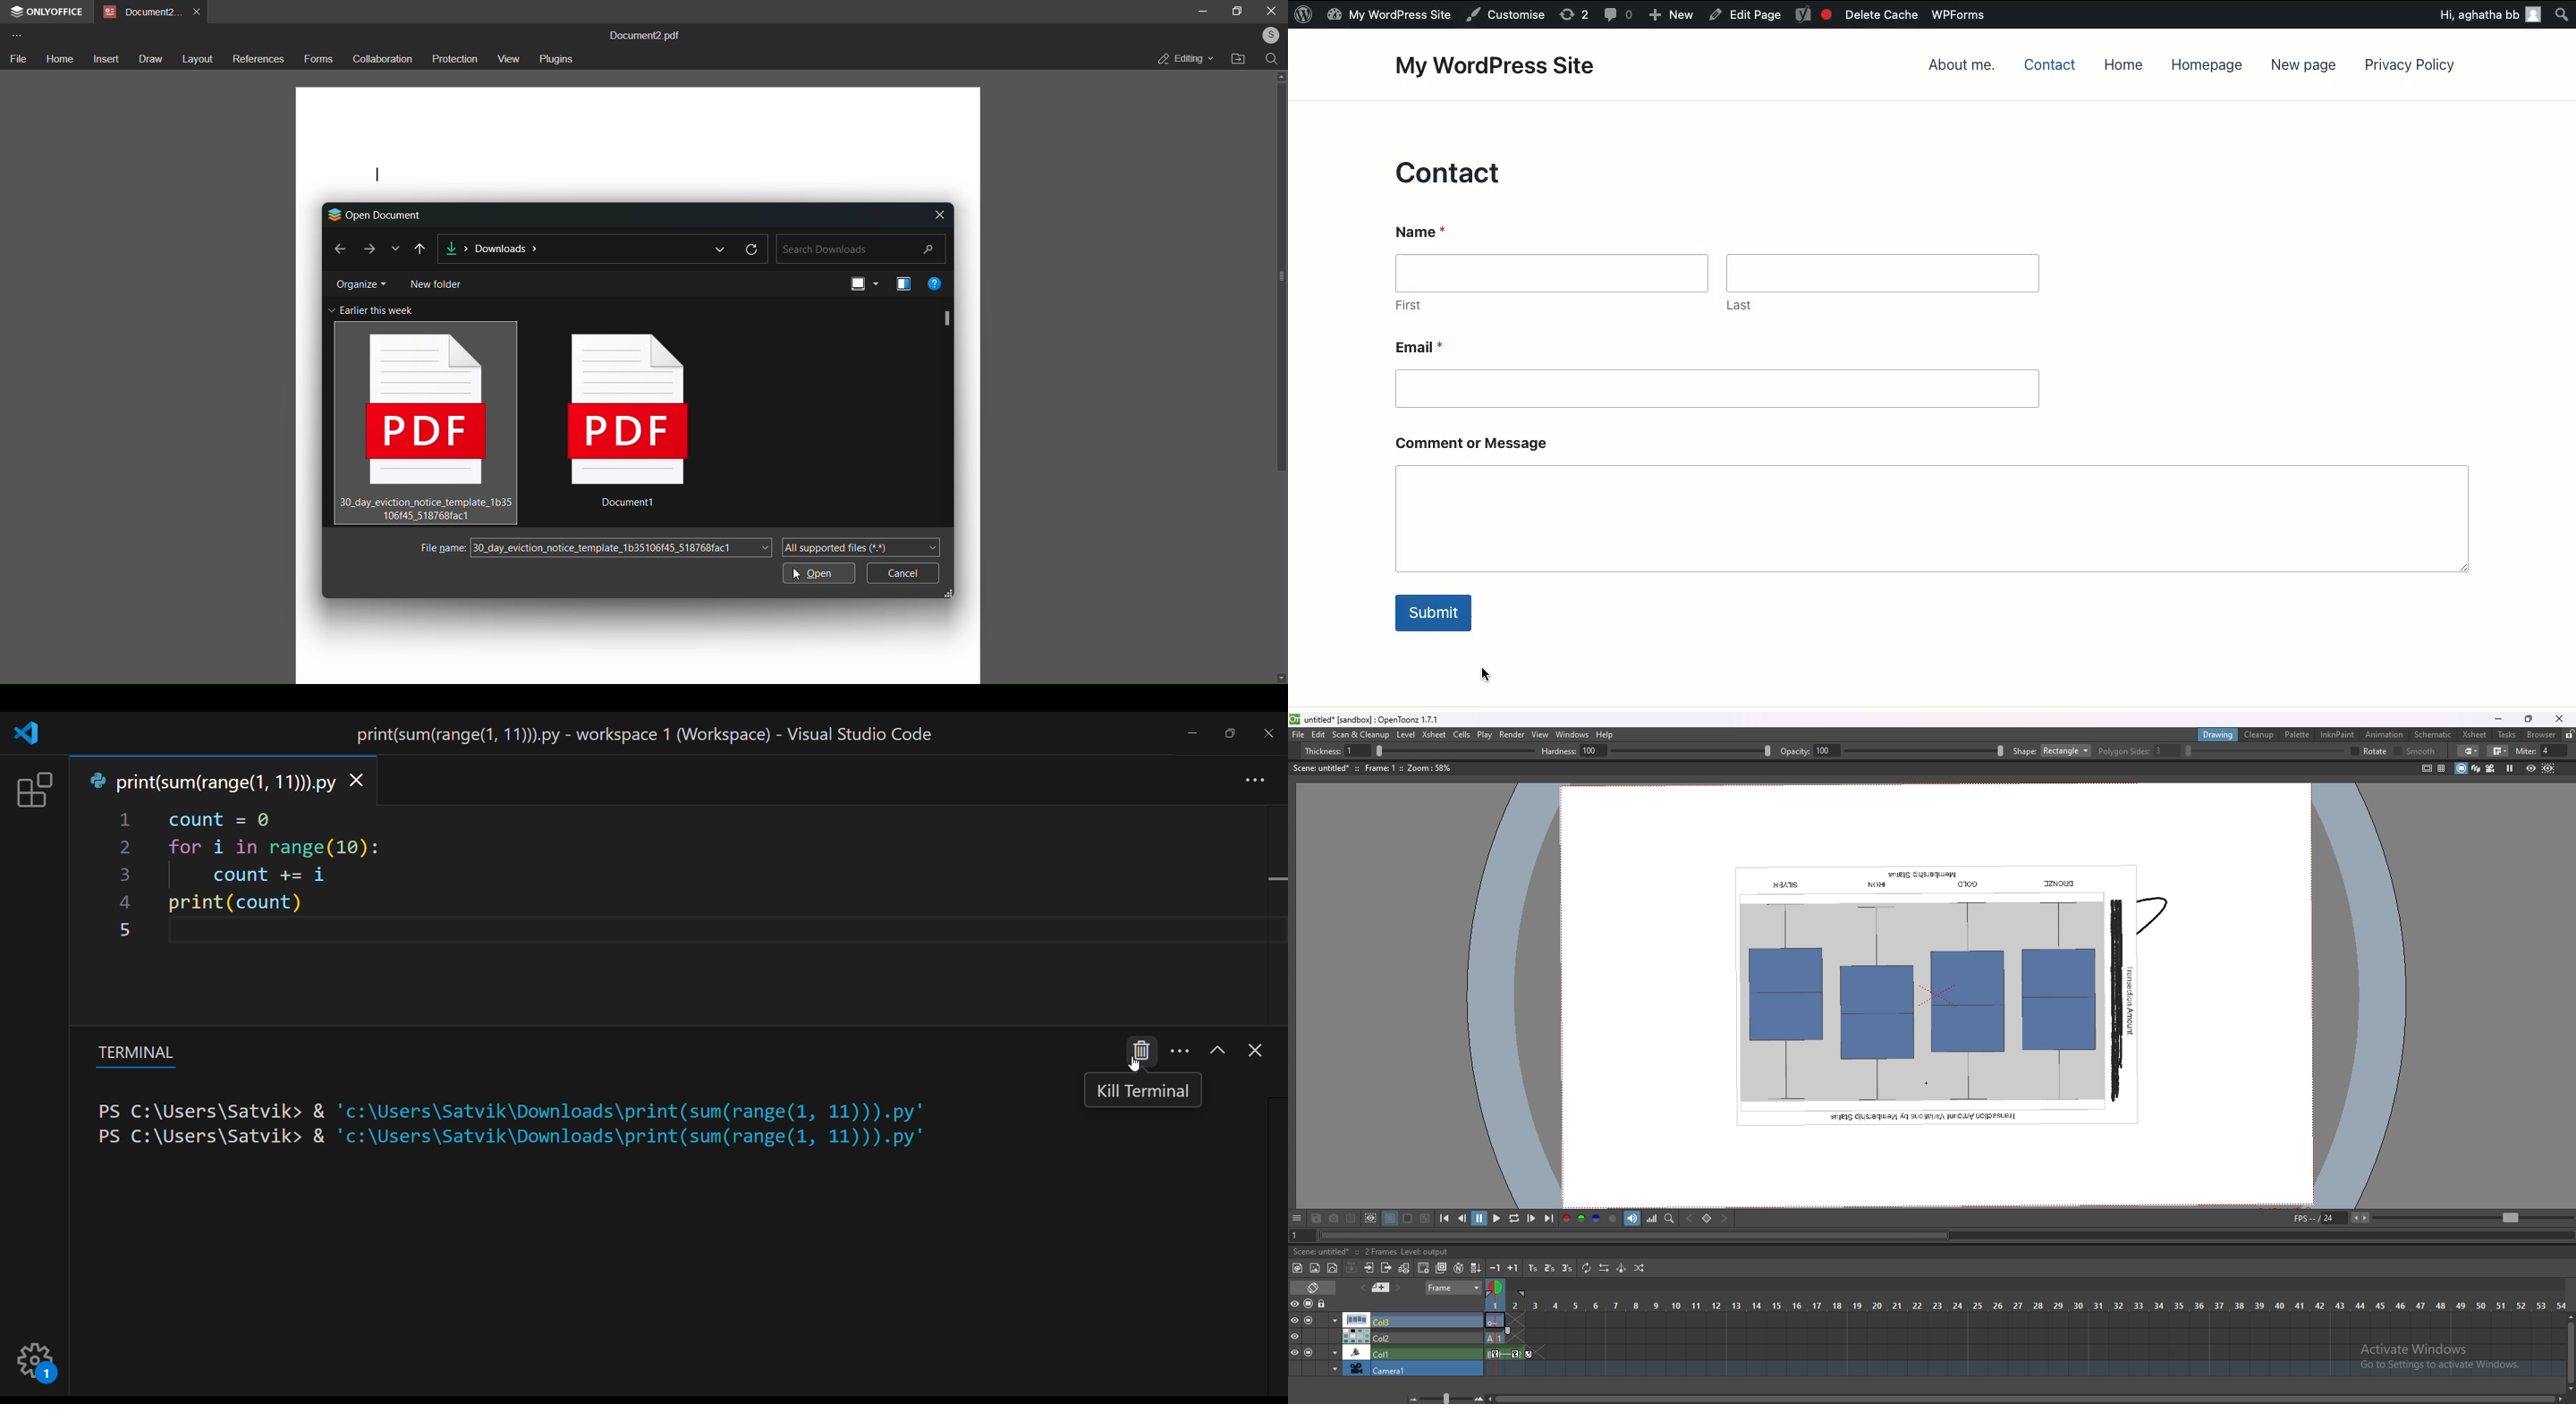 The width and height of the screenshot is (2576, 1428). Describe the element at coordinates (447, 385) in the screenshot. I see `cursor` at that location.